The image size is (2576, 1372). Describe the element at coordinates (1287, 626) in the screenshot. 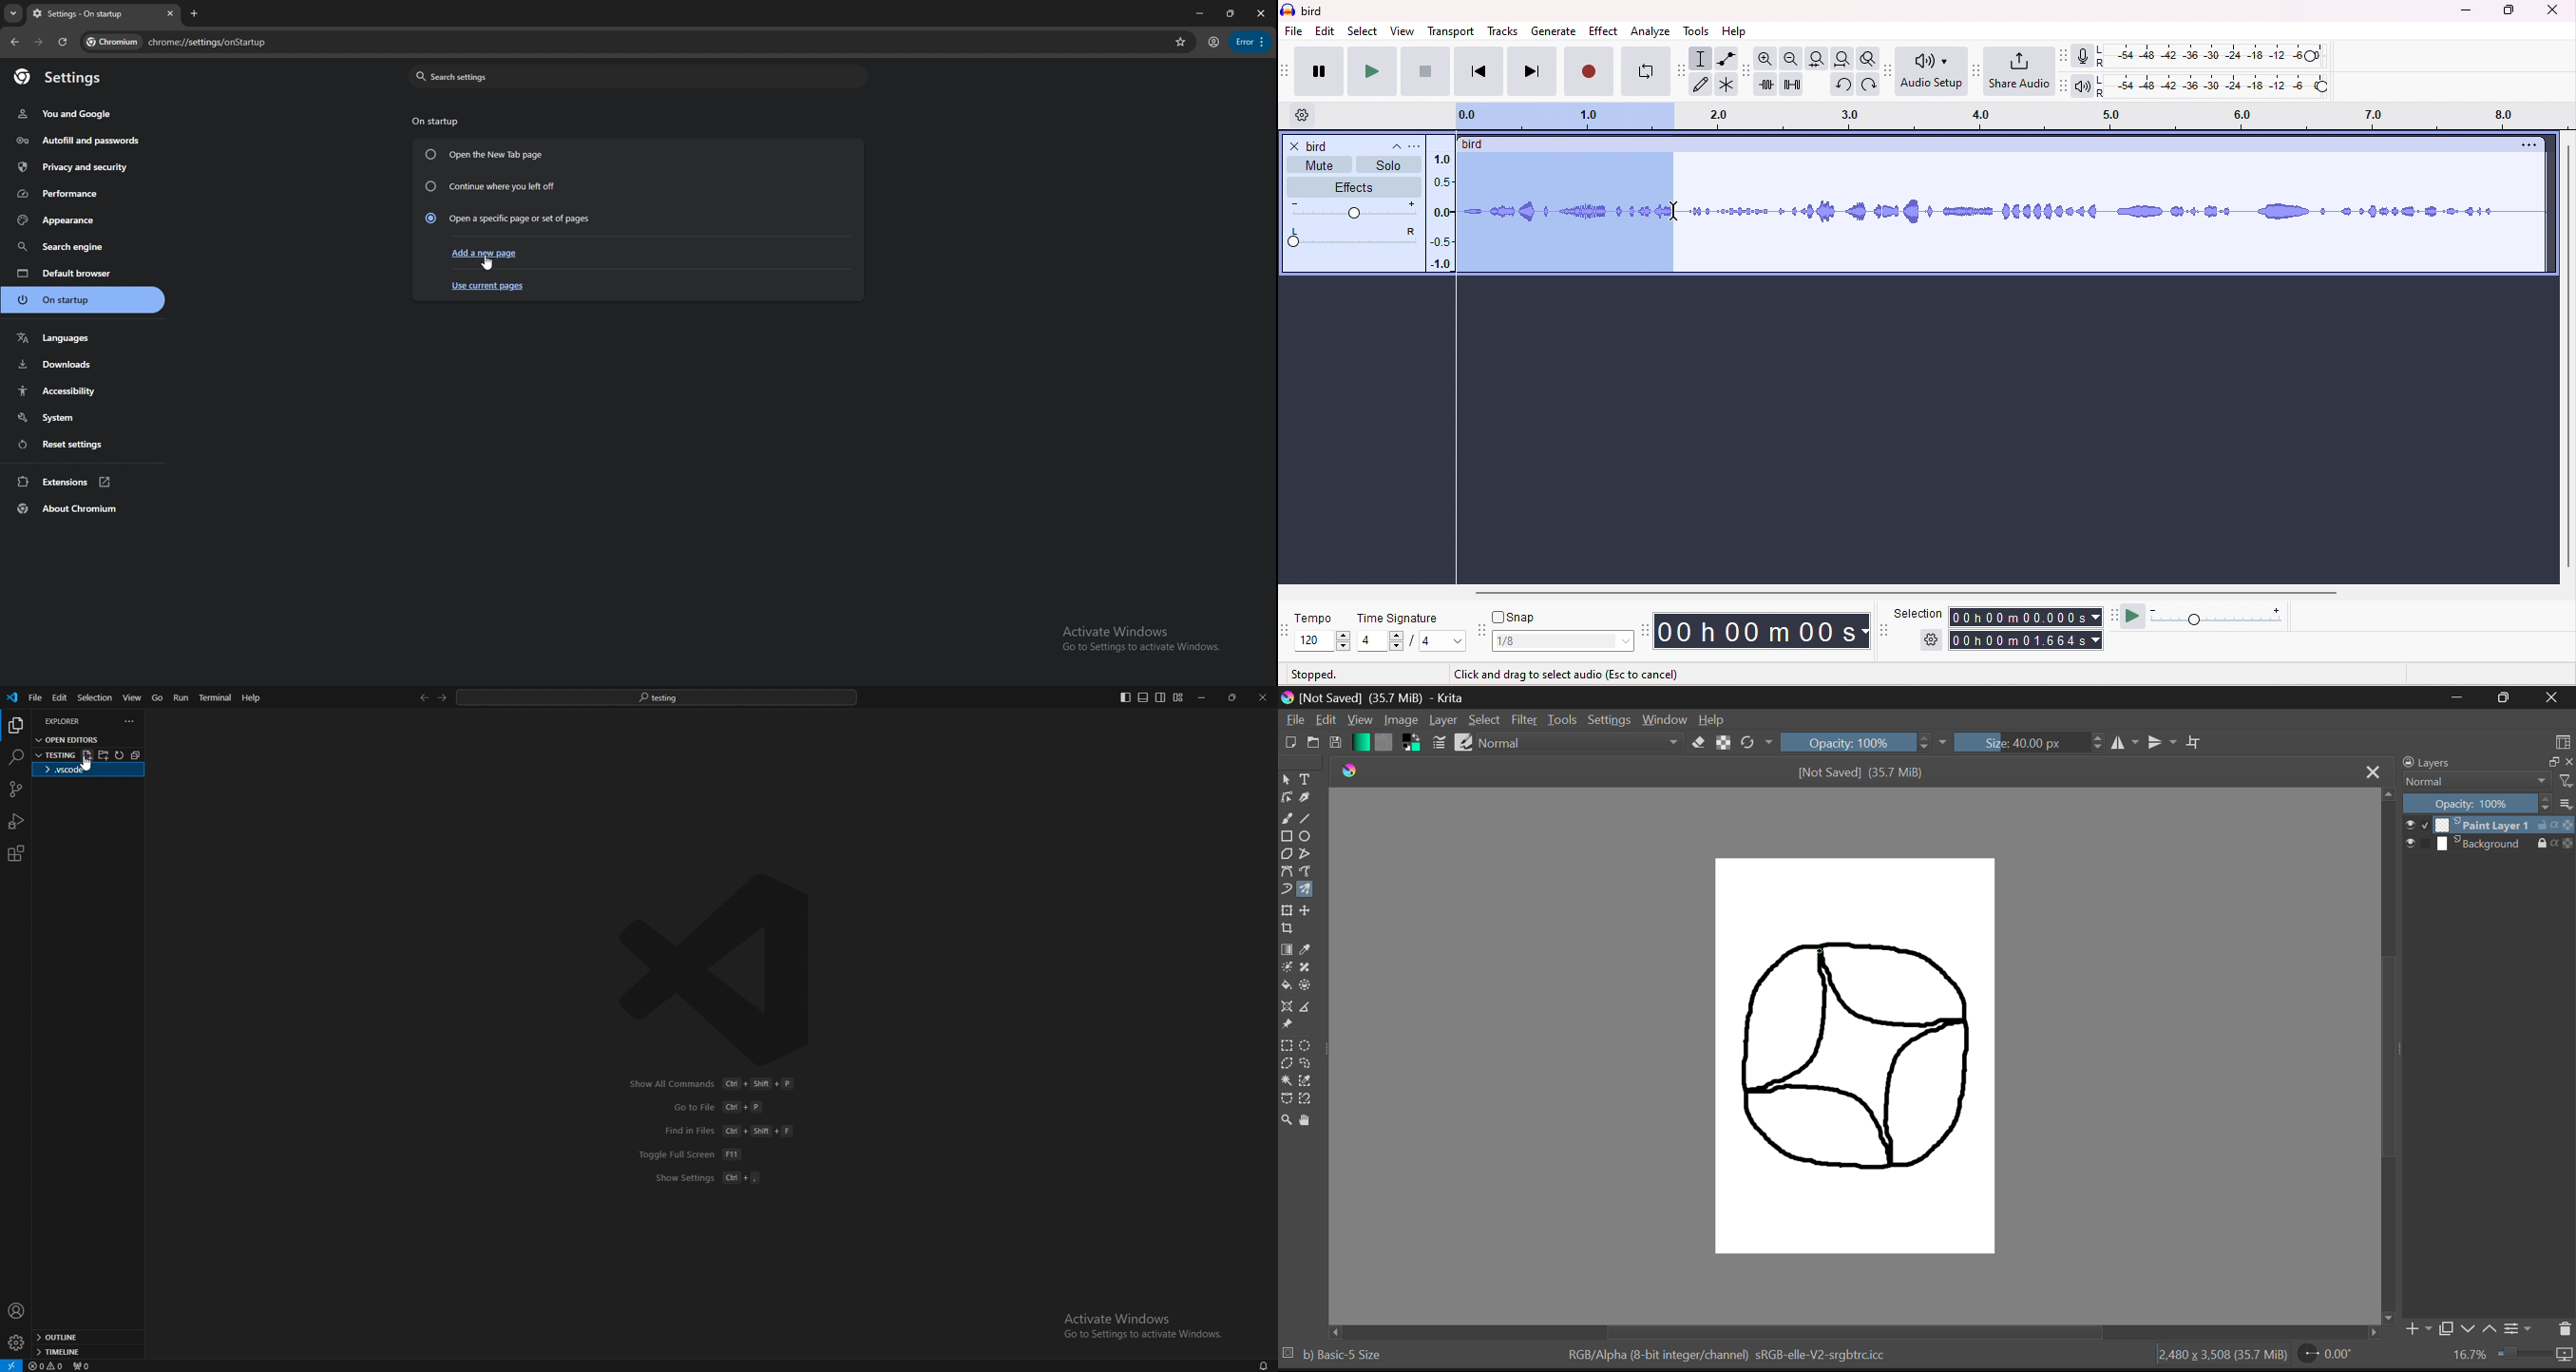

I see `time signature toolbar` at that location.